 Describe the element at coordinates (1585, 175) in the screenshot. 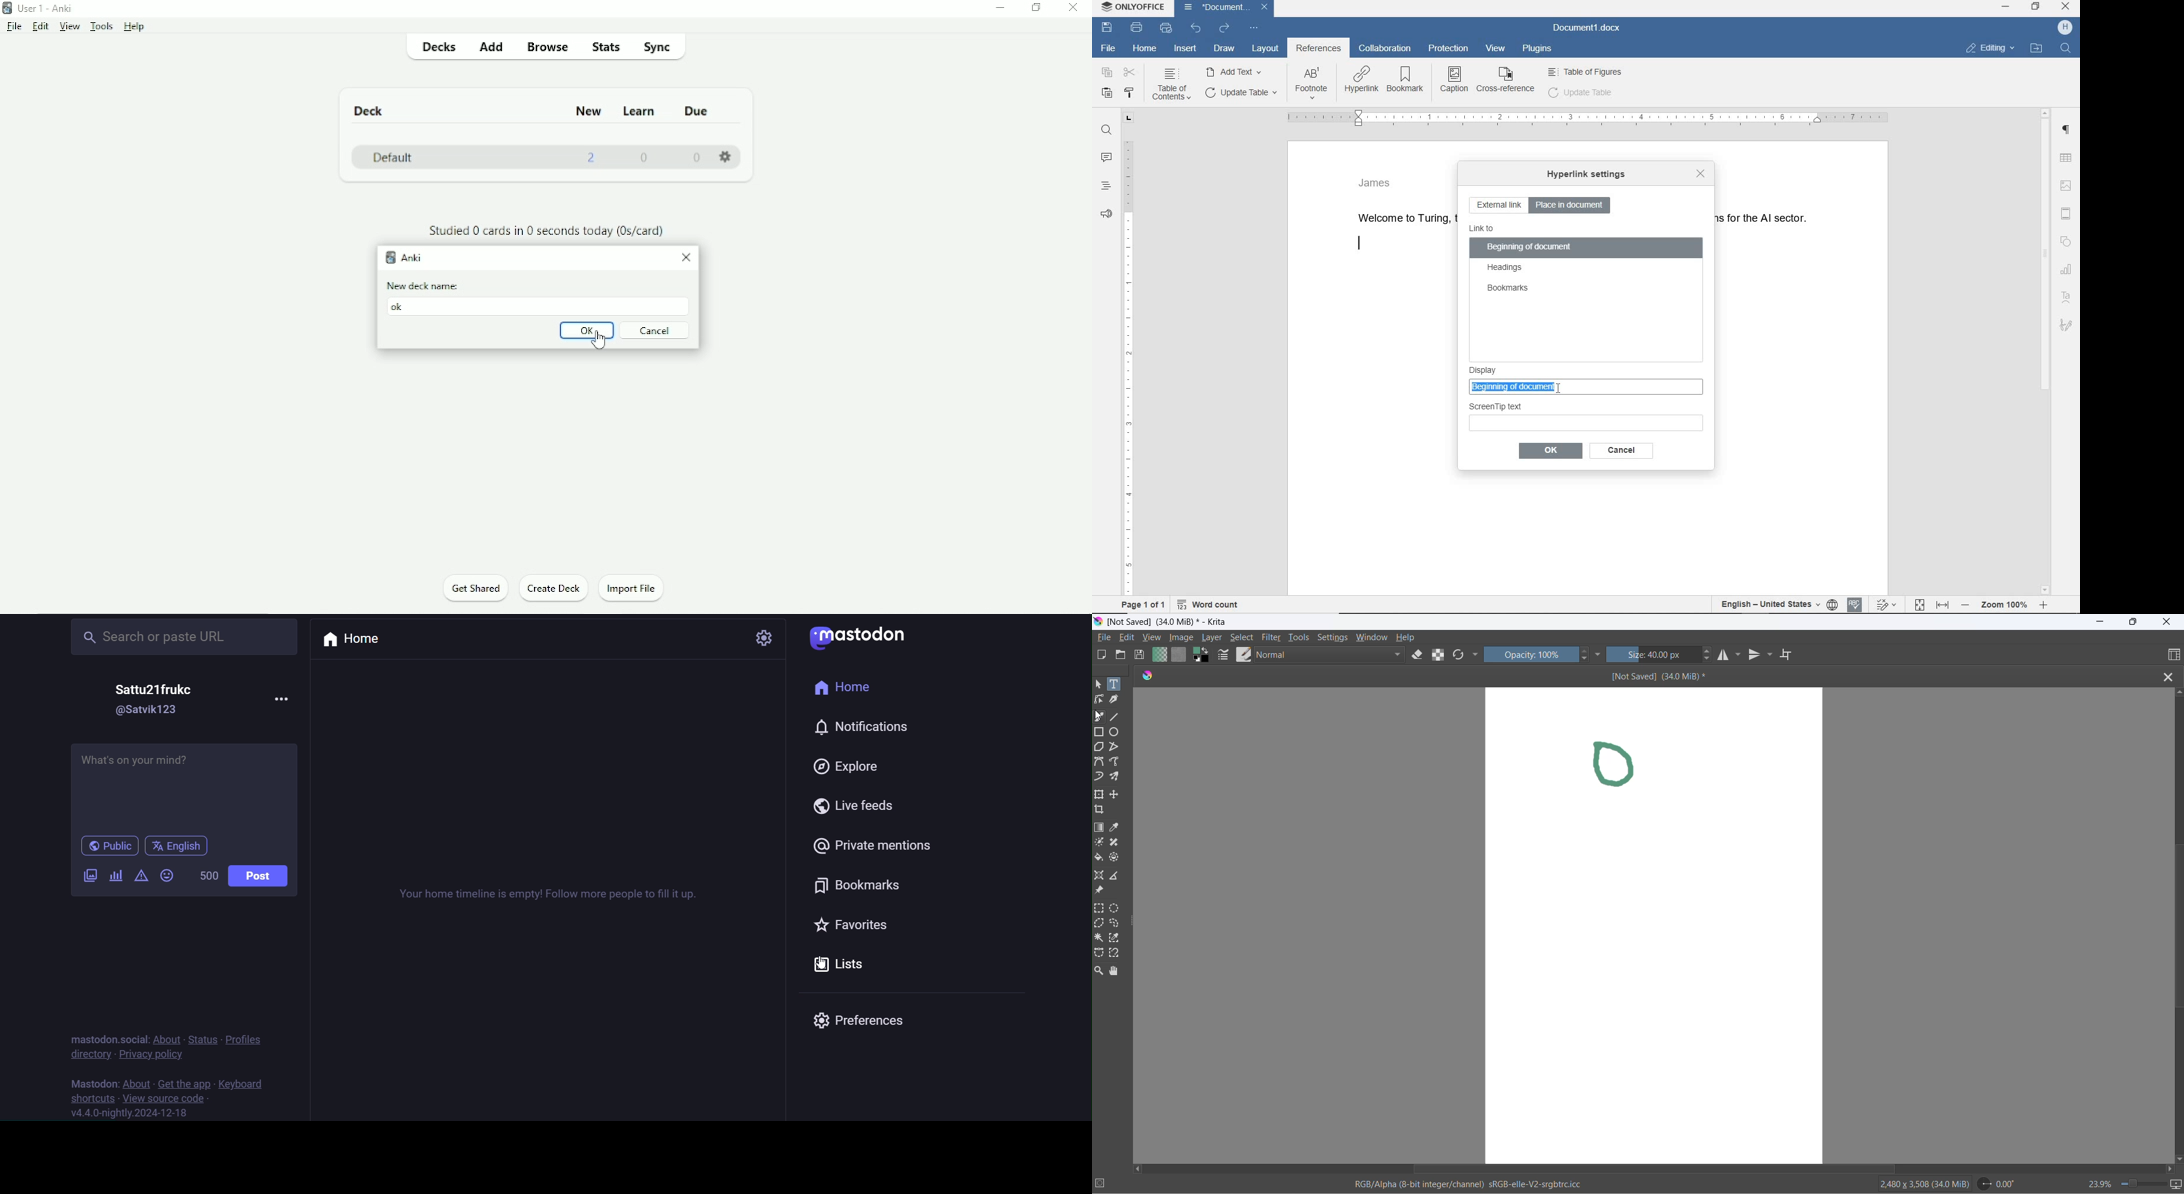

I see `hyperlink settings` at that location.